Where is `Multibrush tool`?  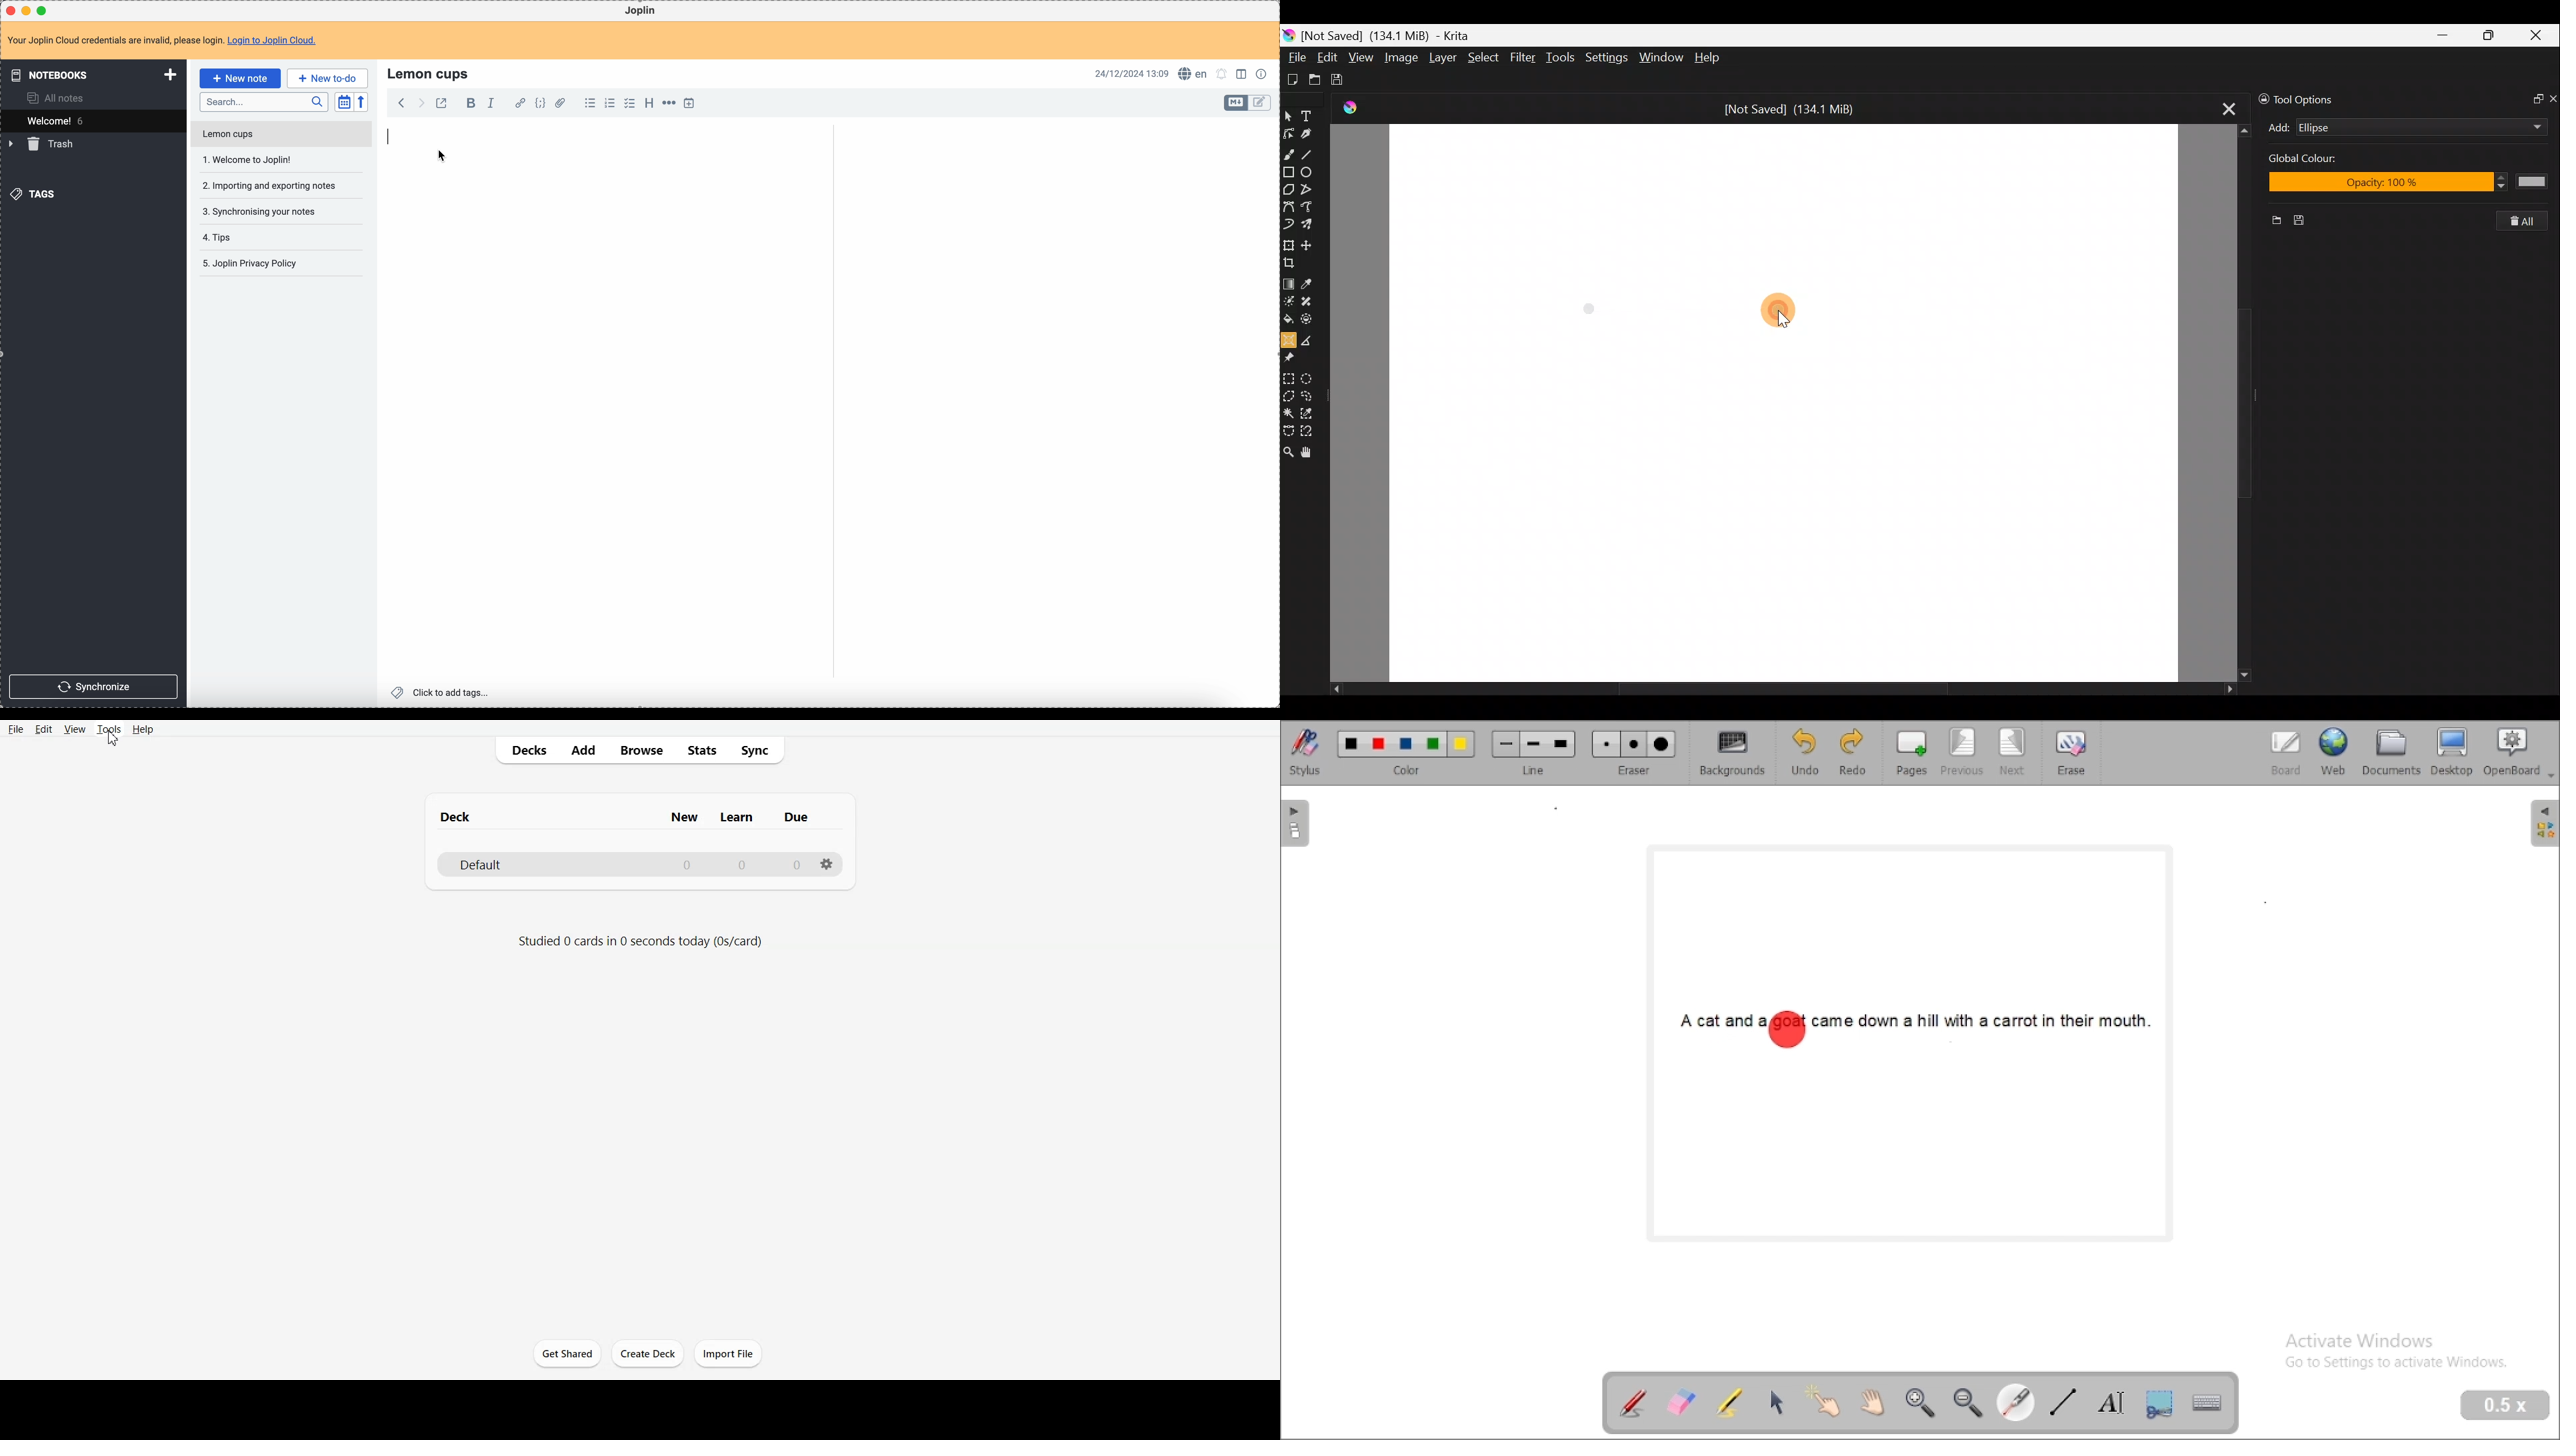 Multibrush tool is located at coordinates (1309, 226).